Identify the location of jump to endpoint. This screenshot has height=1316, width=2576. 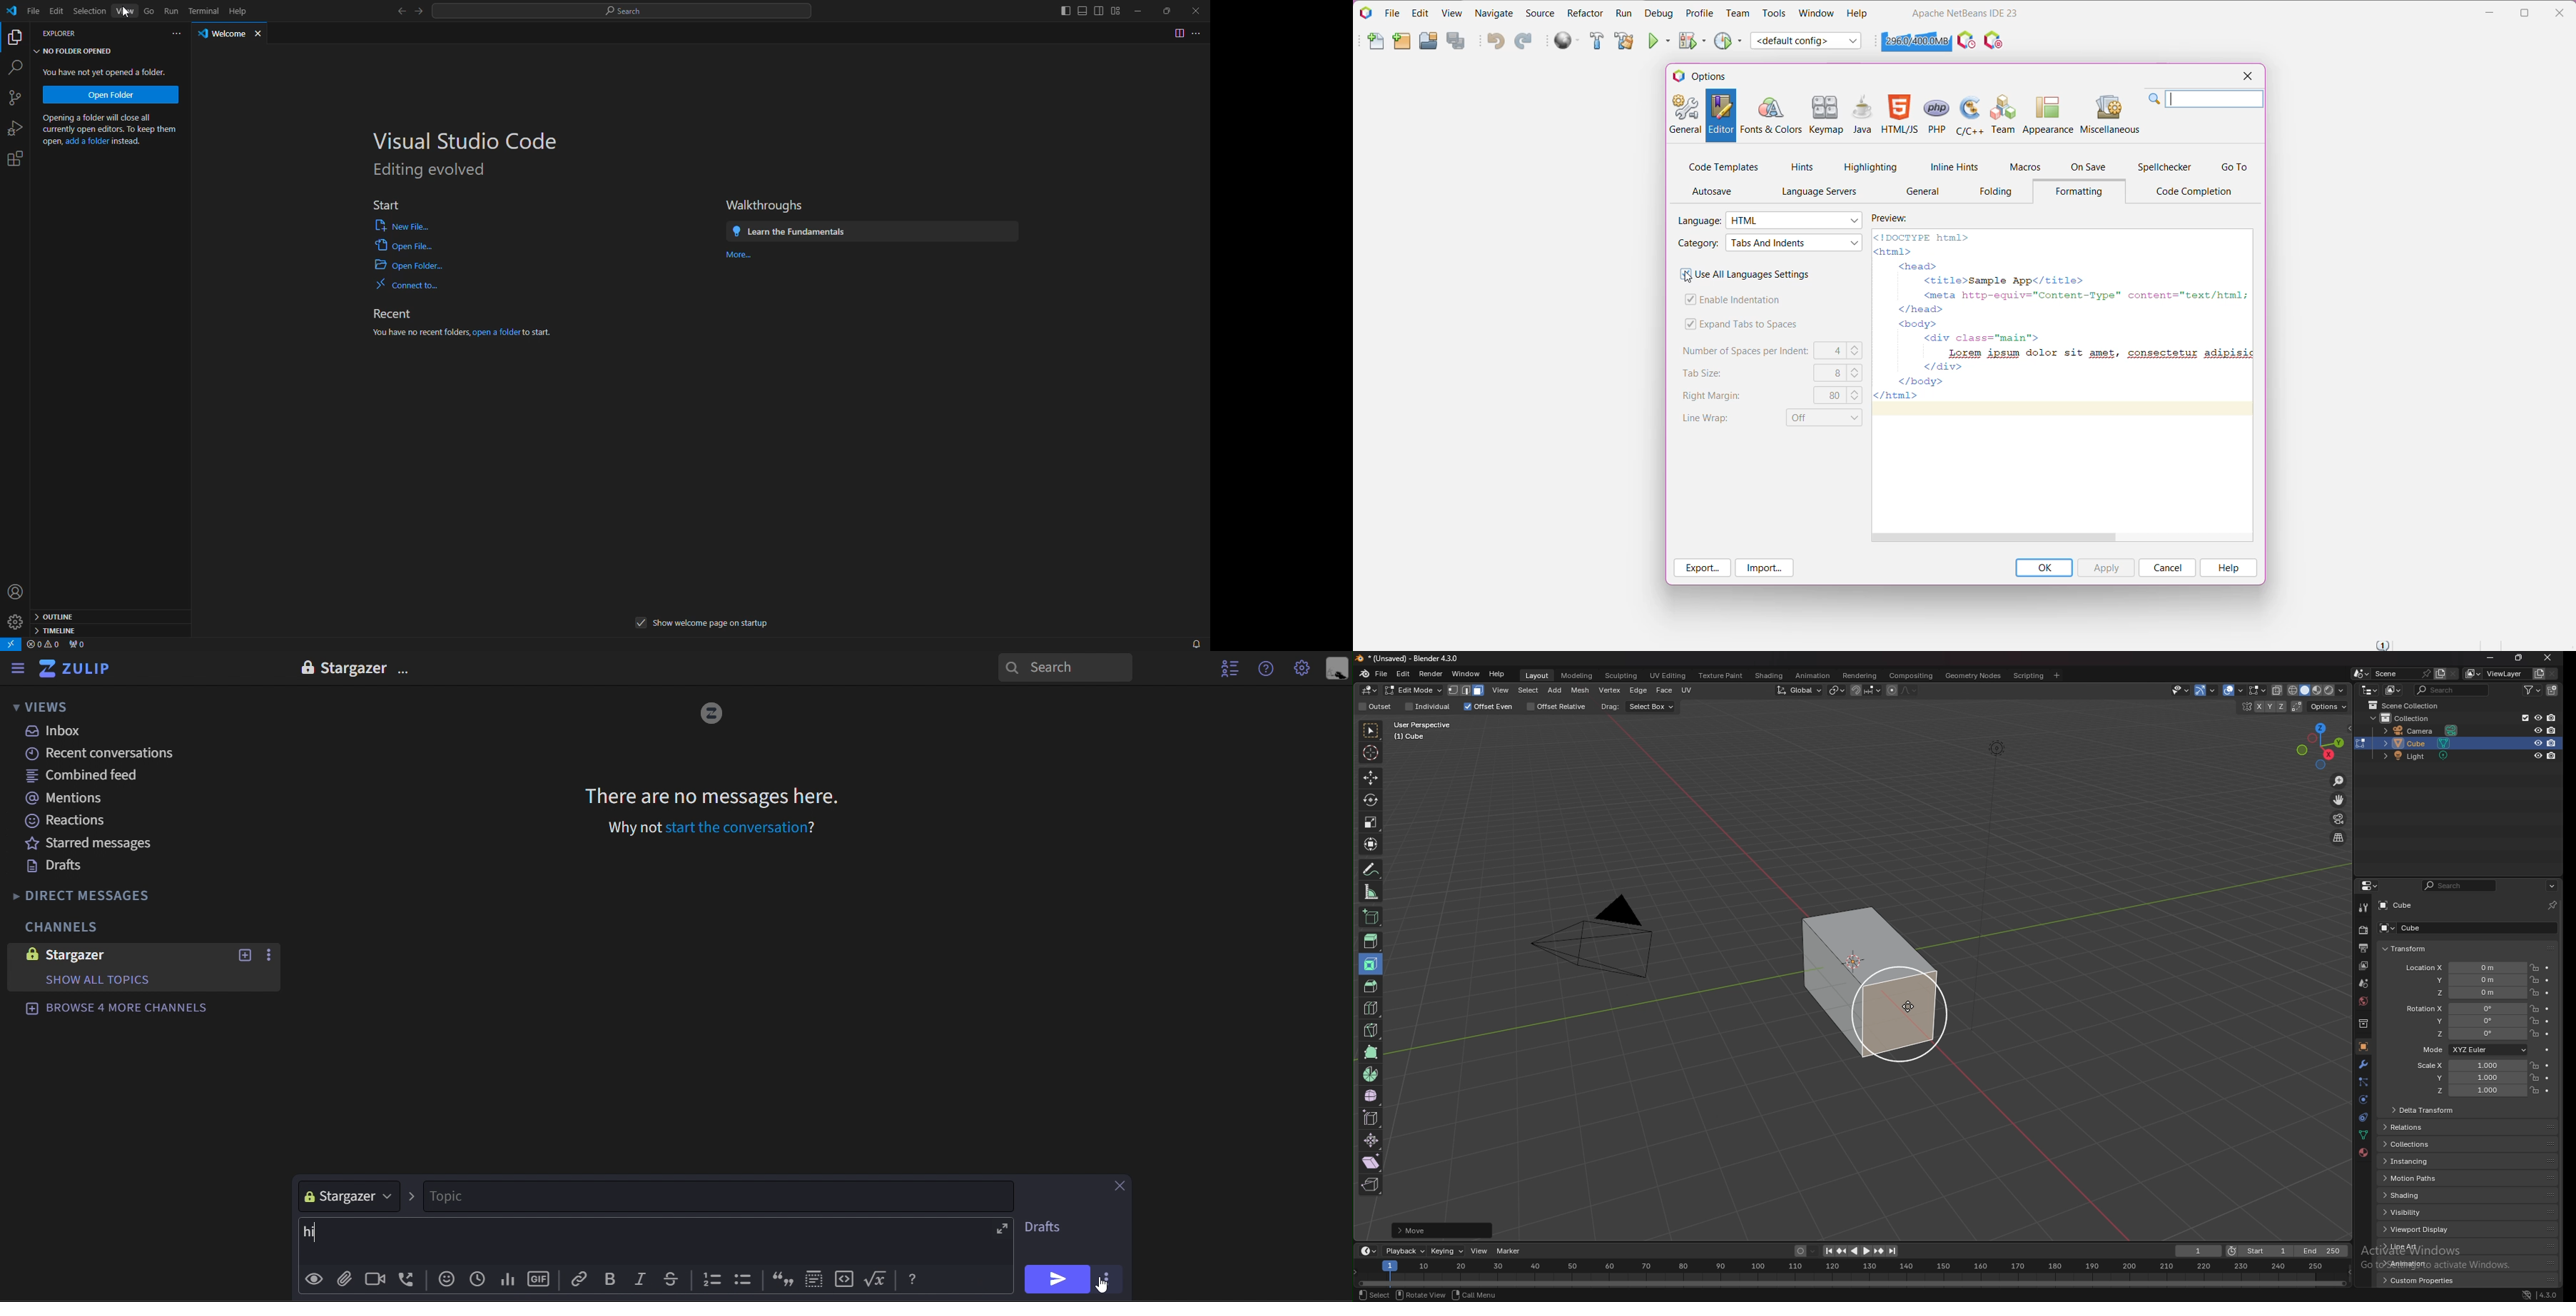
(1893, 1251).